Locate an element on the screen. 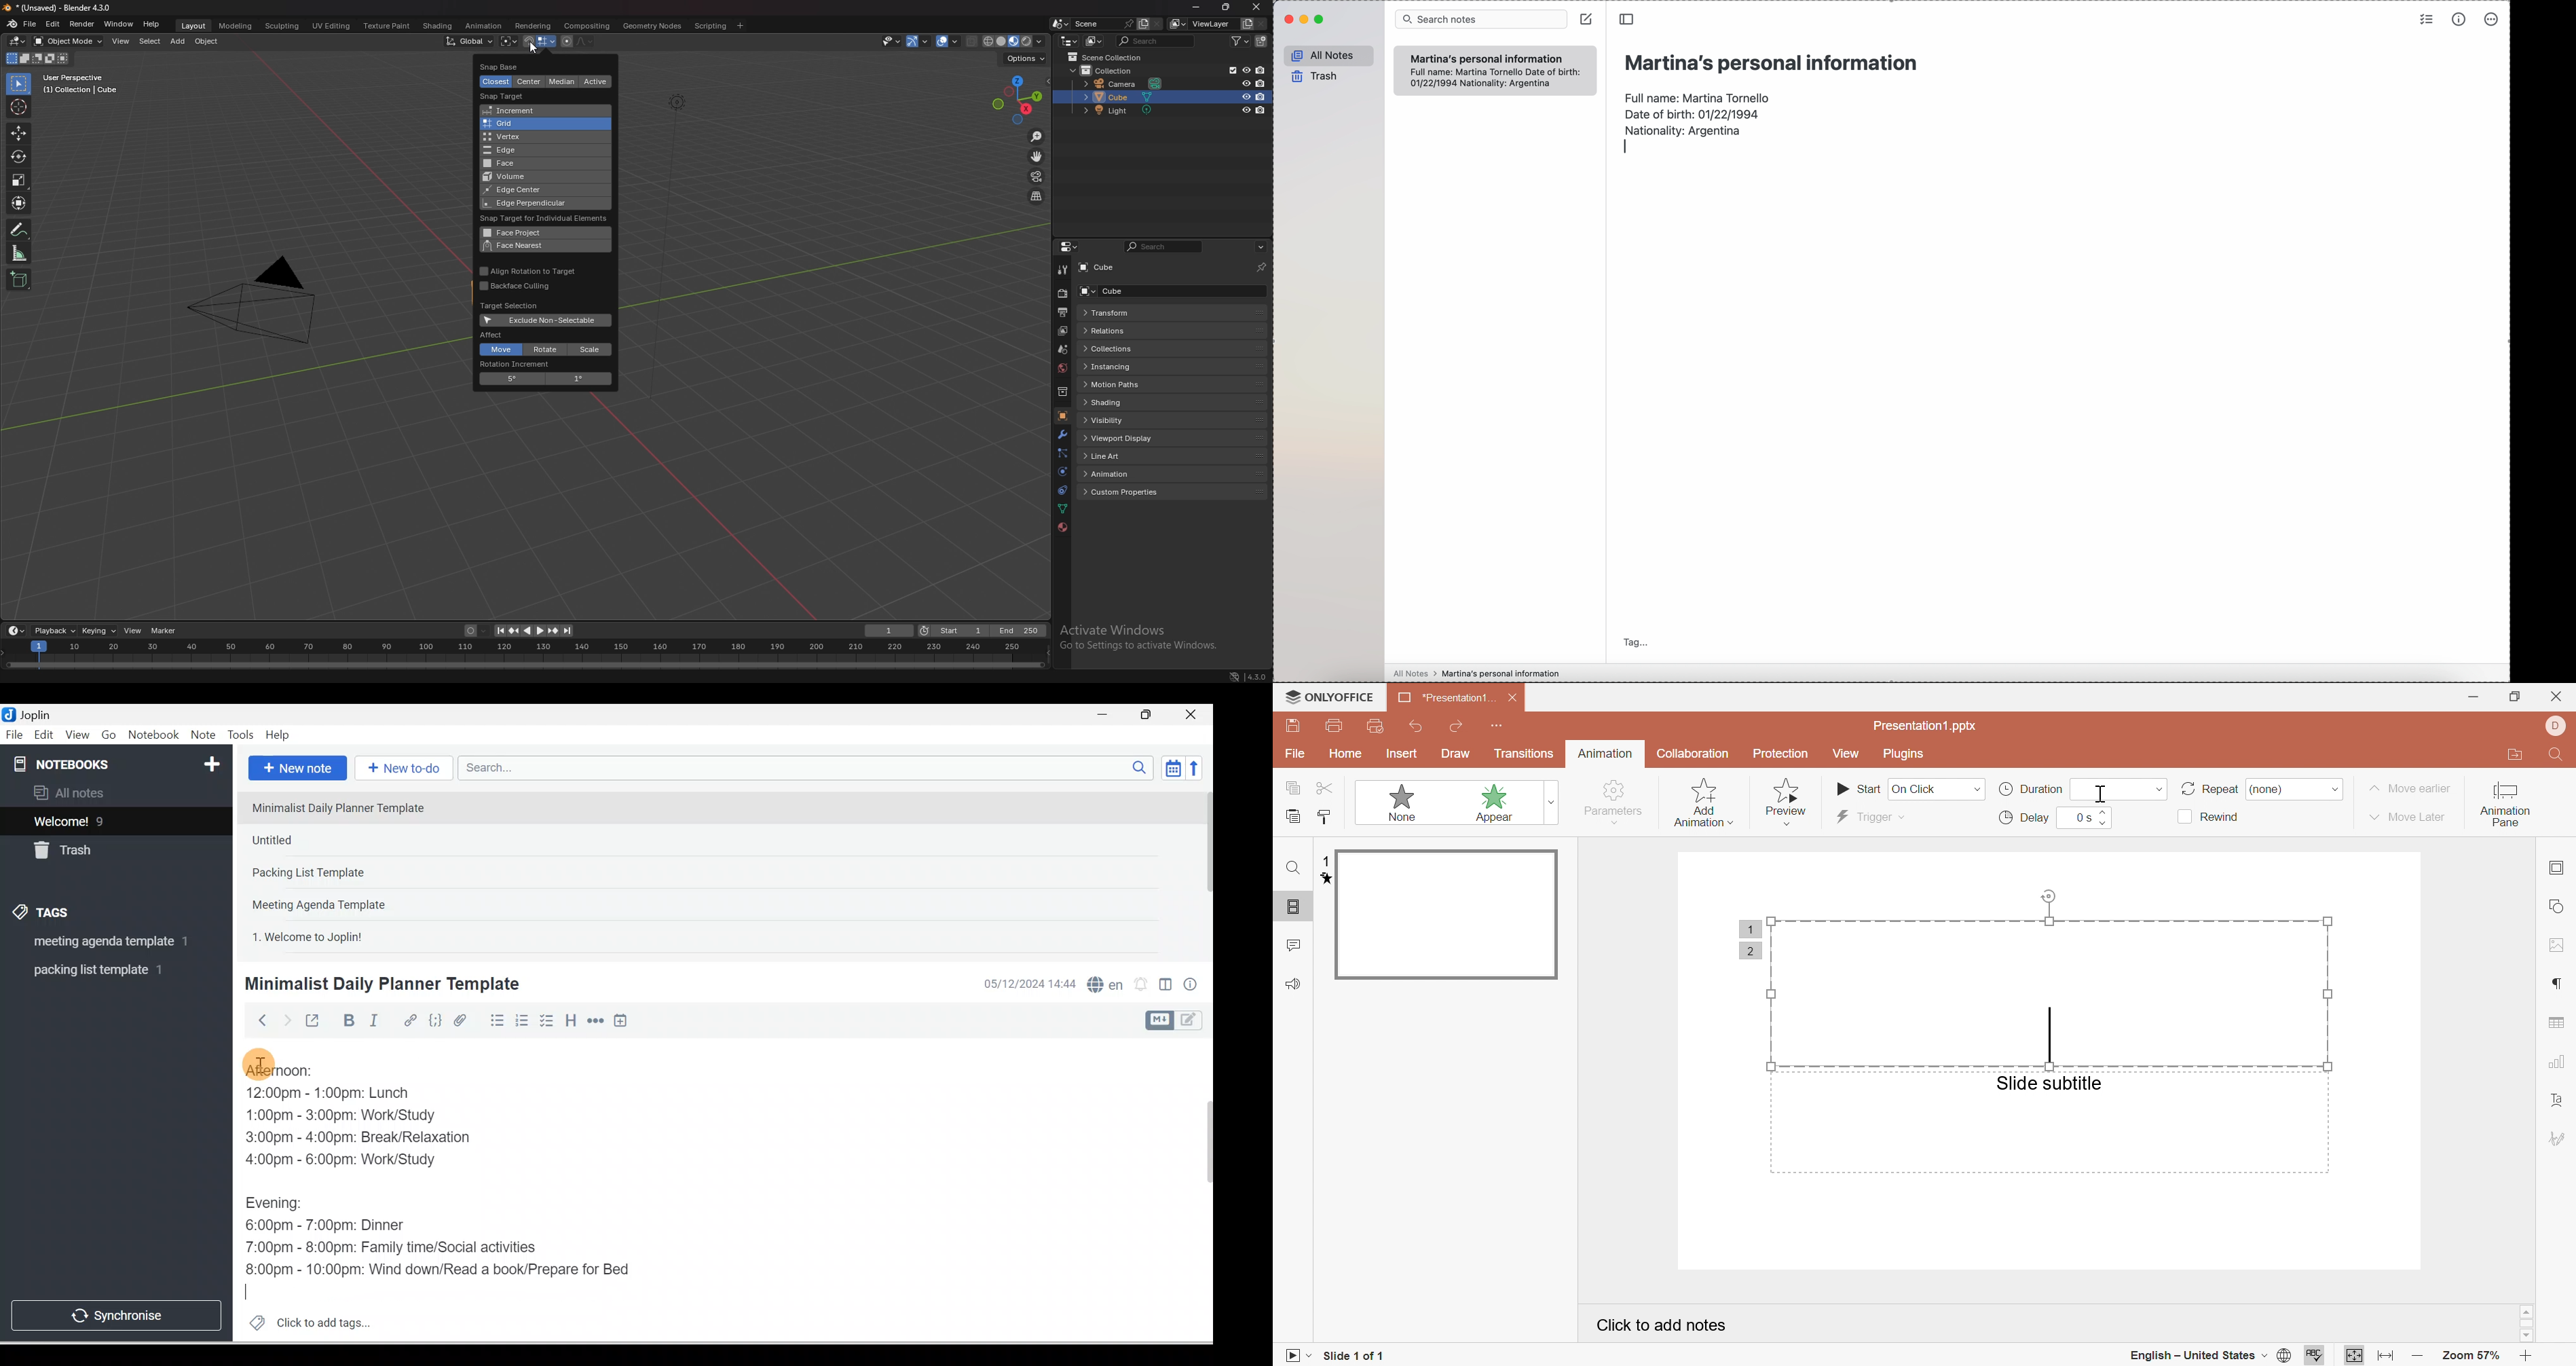 The height and width of the screenshot is (1372, 2576). Scroll bar is located at coordinates (1200, 1190).